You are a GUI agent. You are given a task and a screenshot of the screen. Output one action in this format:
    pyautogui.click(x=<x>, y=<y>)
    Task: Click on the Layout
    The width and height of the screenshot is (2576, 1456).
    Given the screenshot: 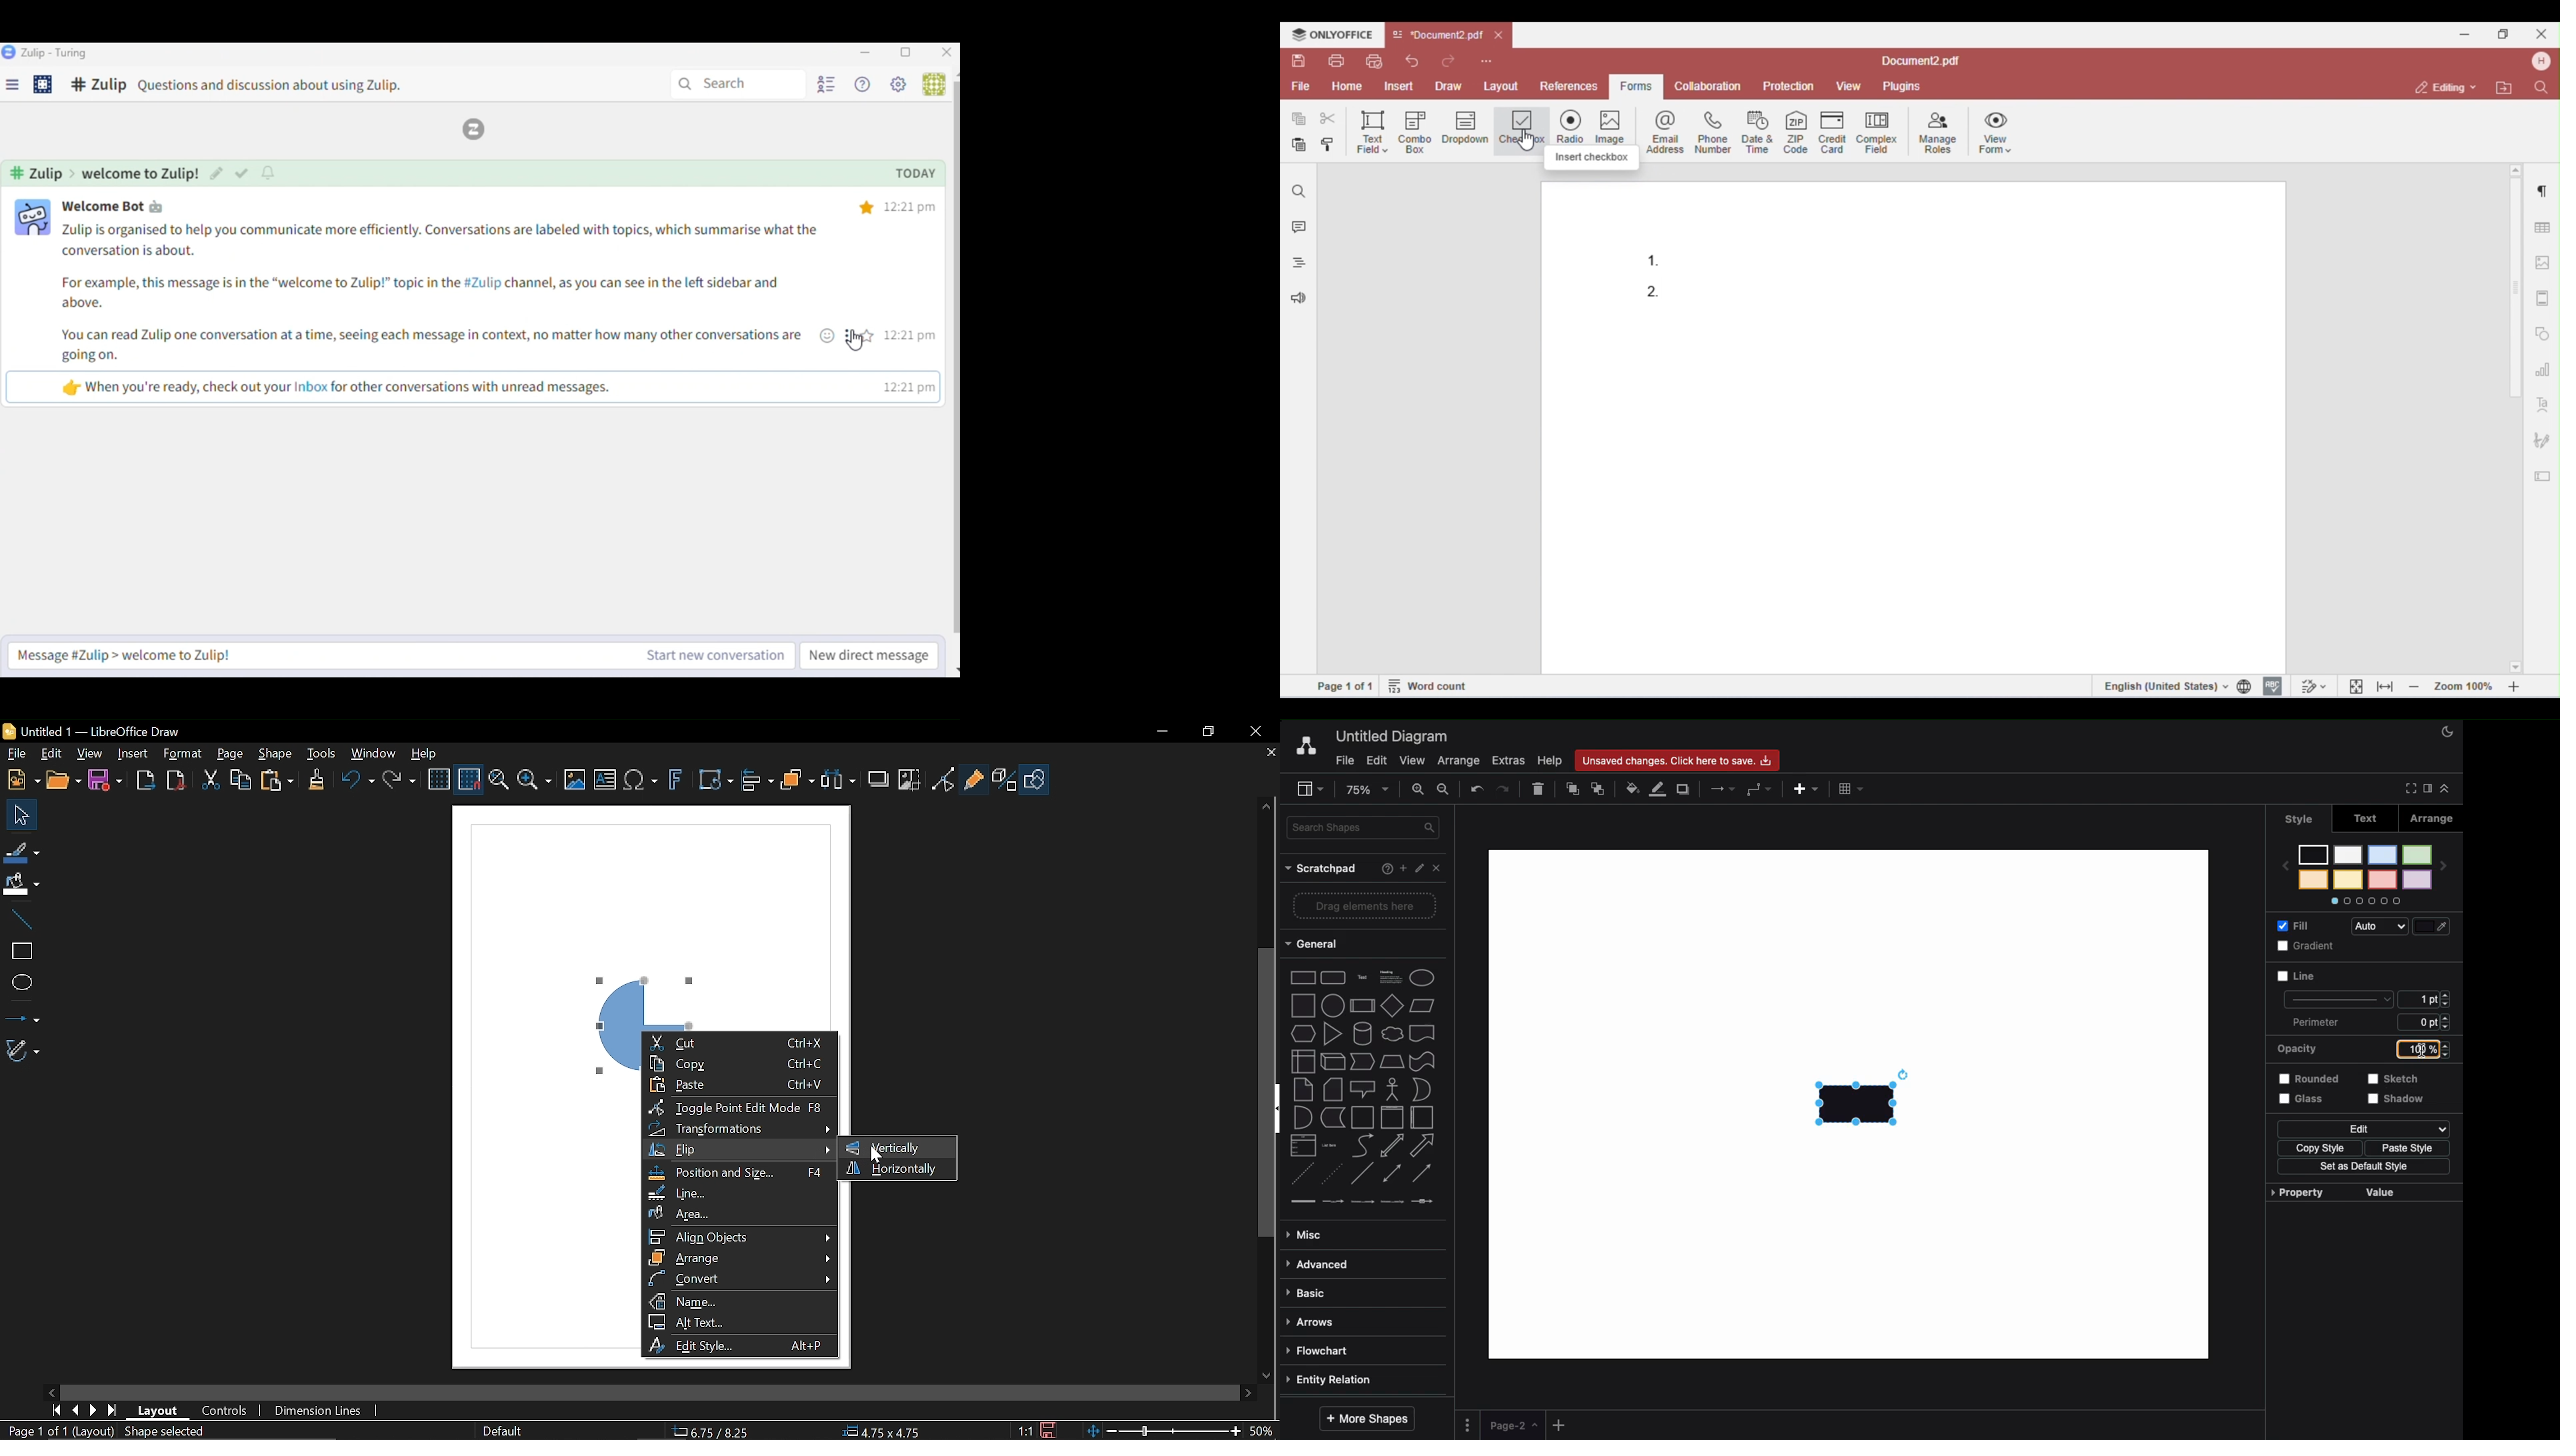 What is the action you would take?
    pyautogui.click(x=160, y=1410)
    